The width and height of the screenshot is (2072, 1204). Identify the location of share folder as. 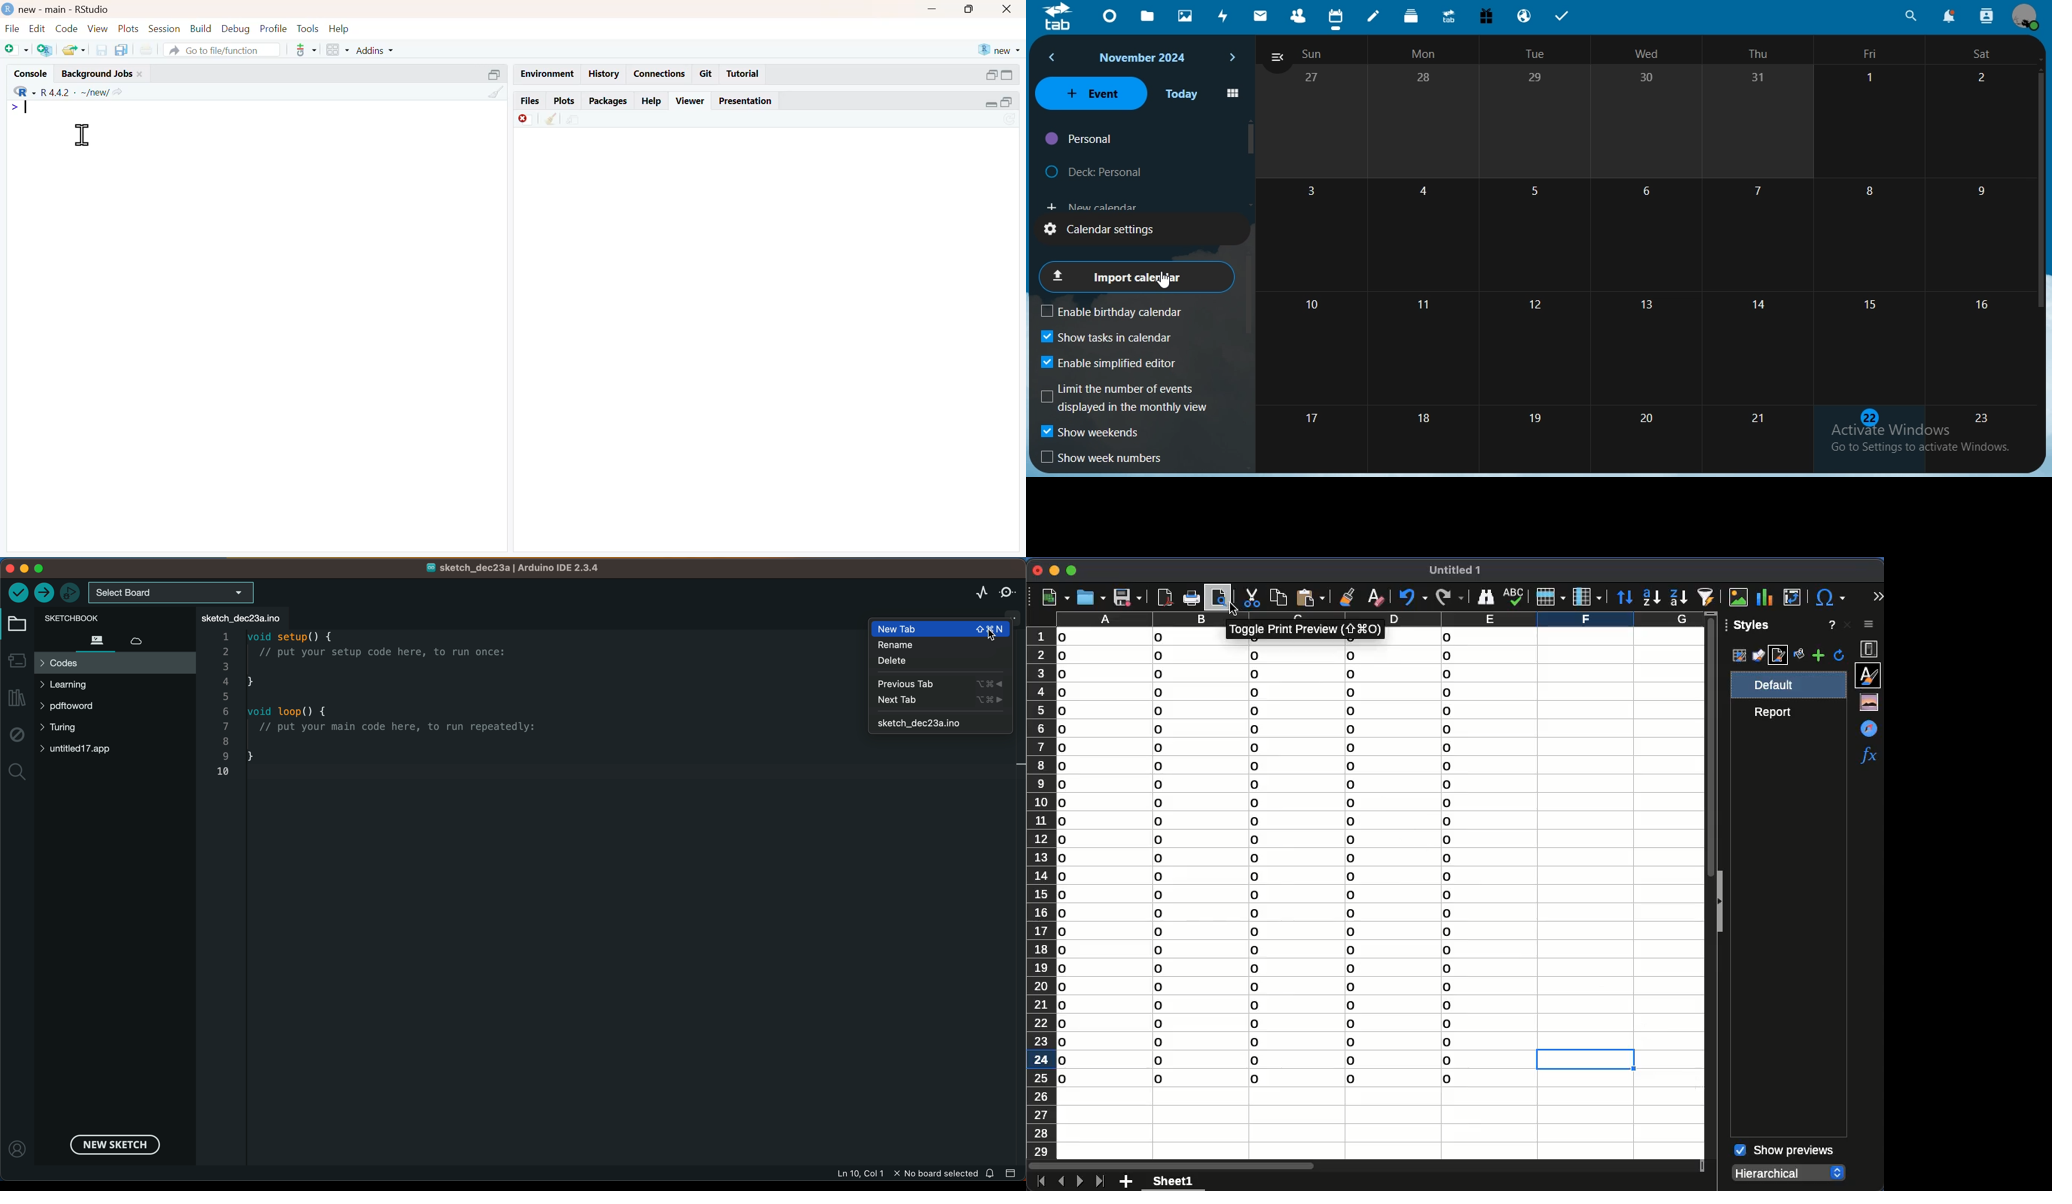
(75, 50).